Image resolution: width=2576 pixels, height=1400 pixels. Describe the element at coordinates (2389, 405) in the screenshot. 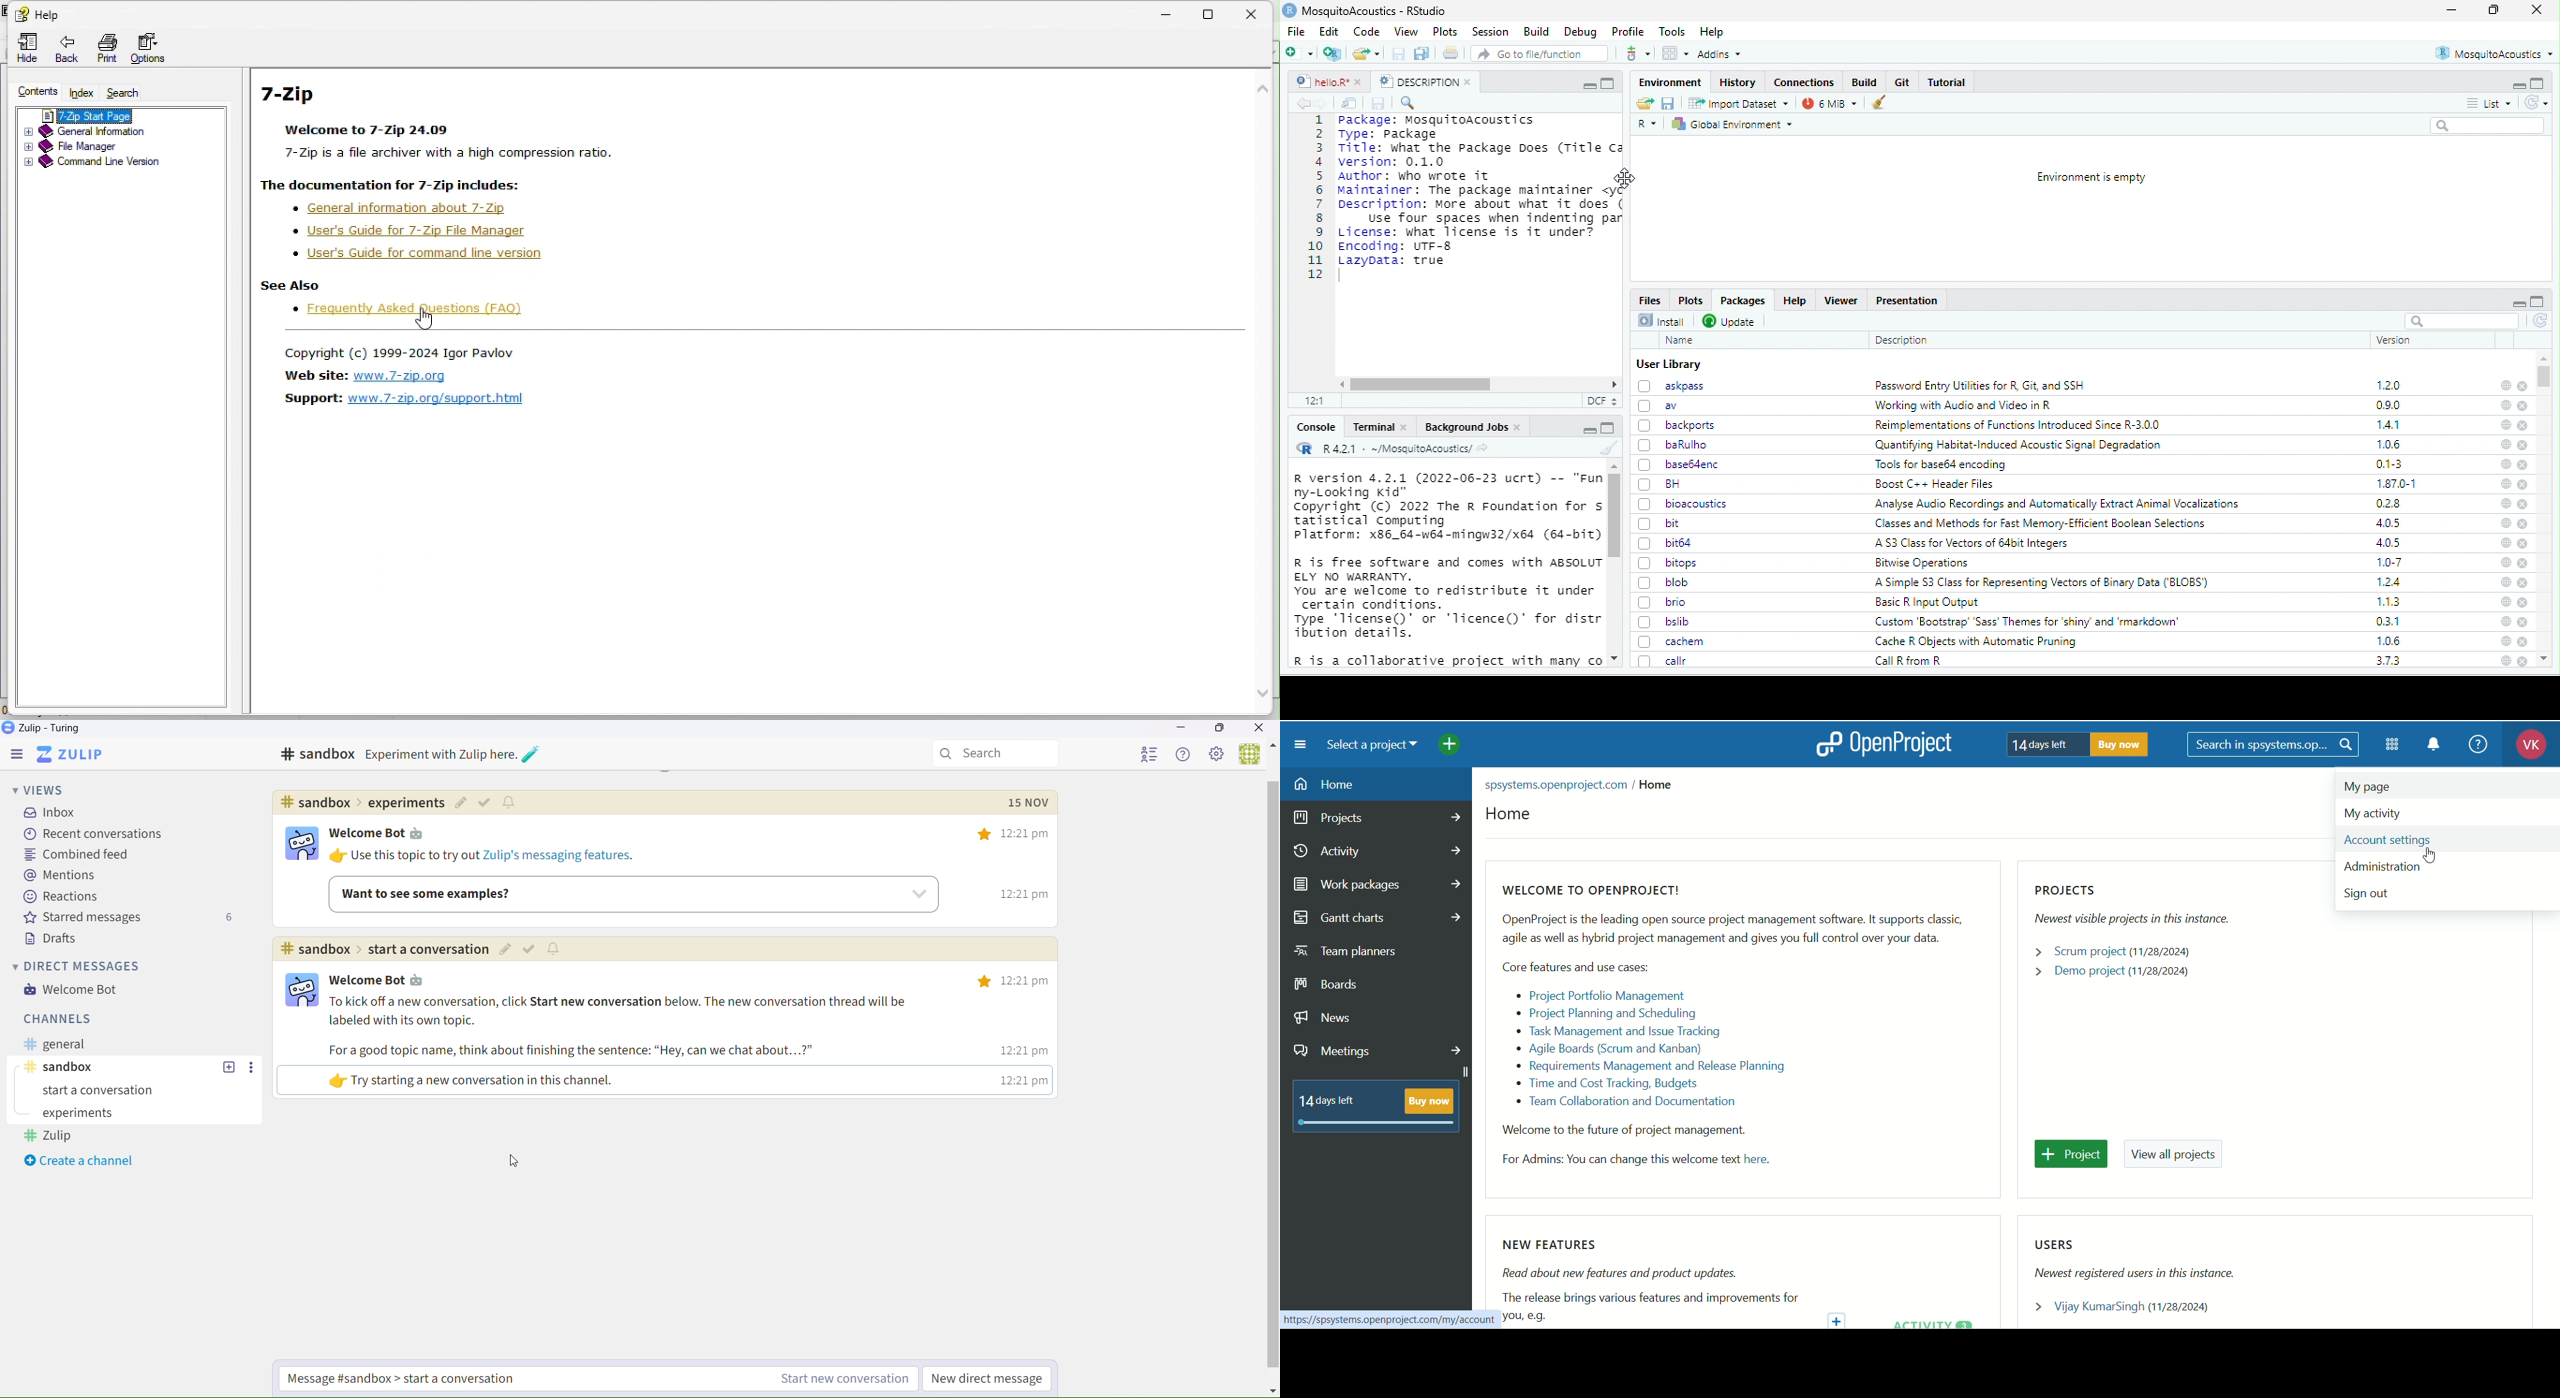

I see `0.9.0` at that location.